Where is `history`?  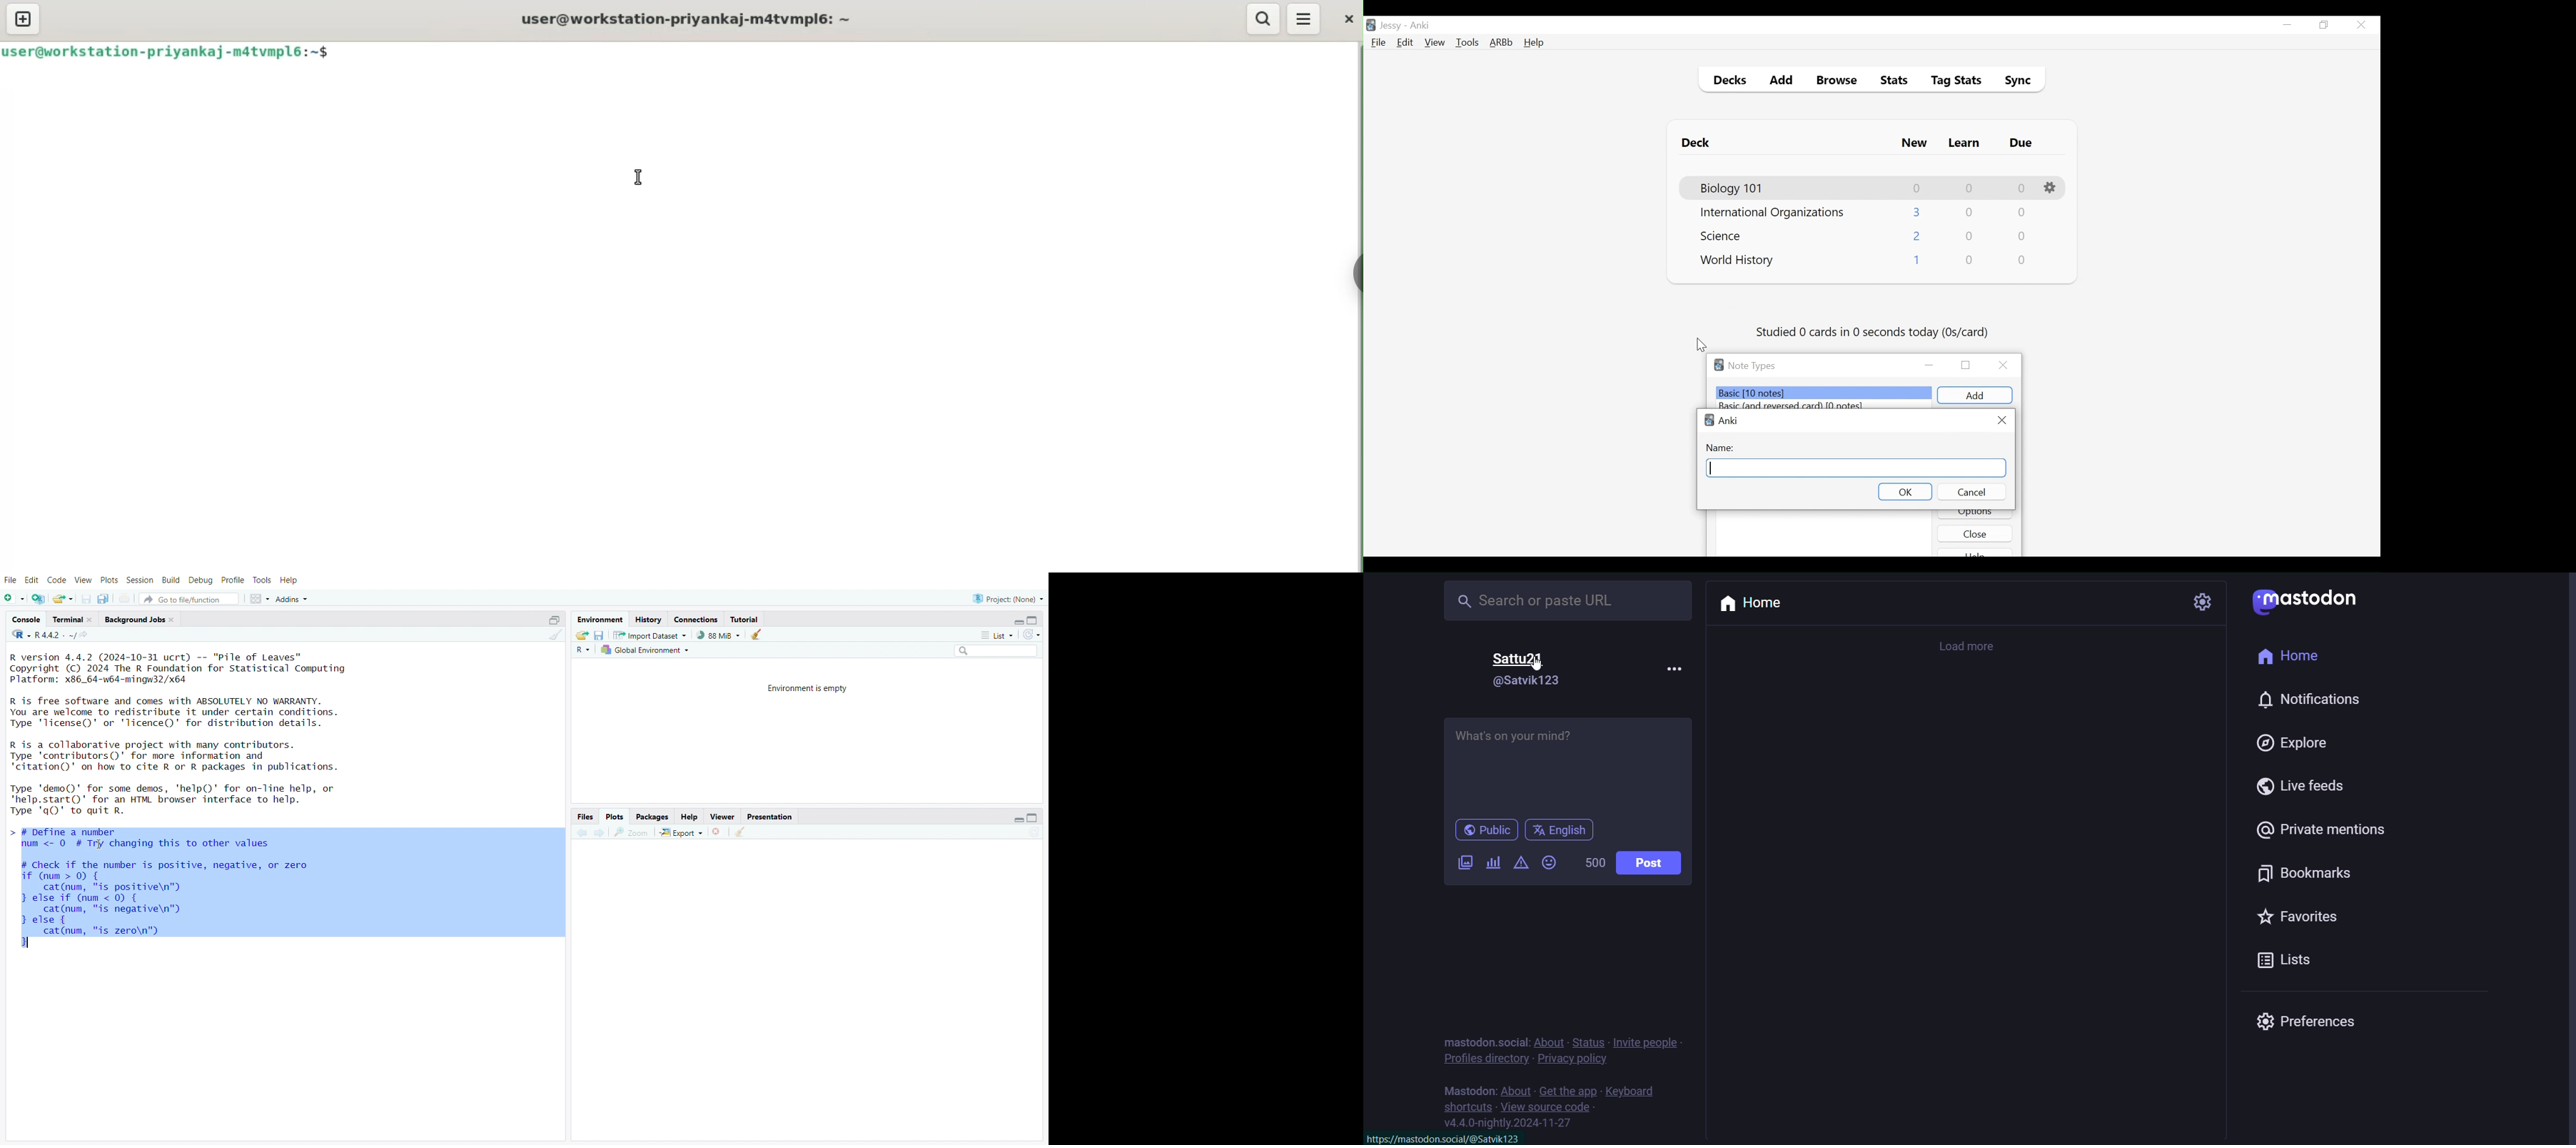
history is located at coordinates (648, 619).